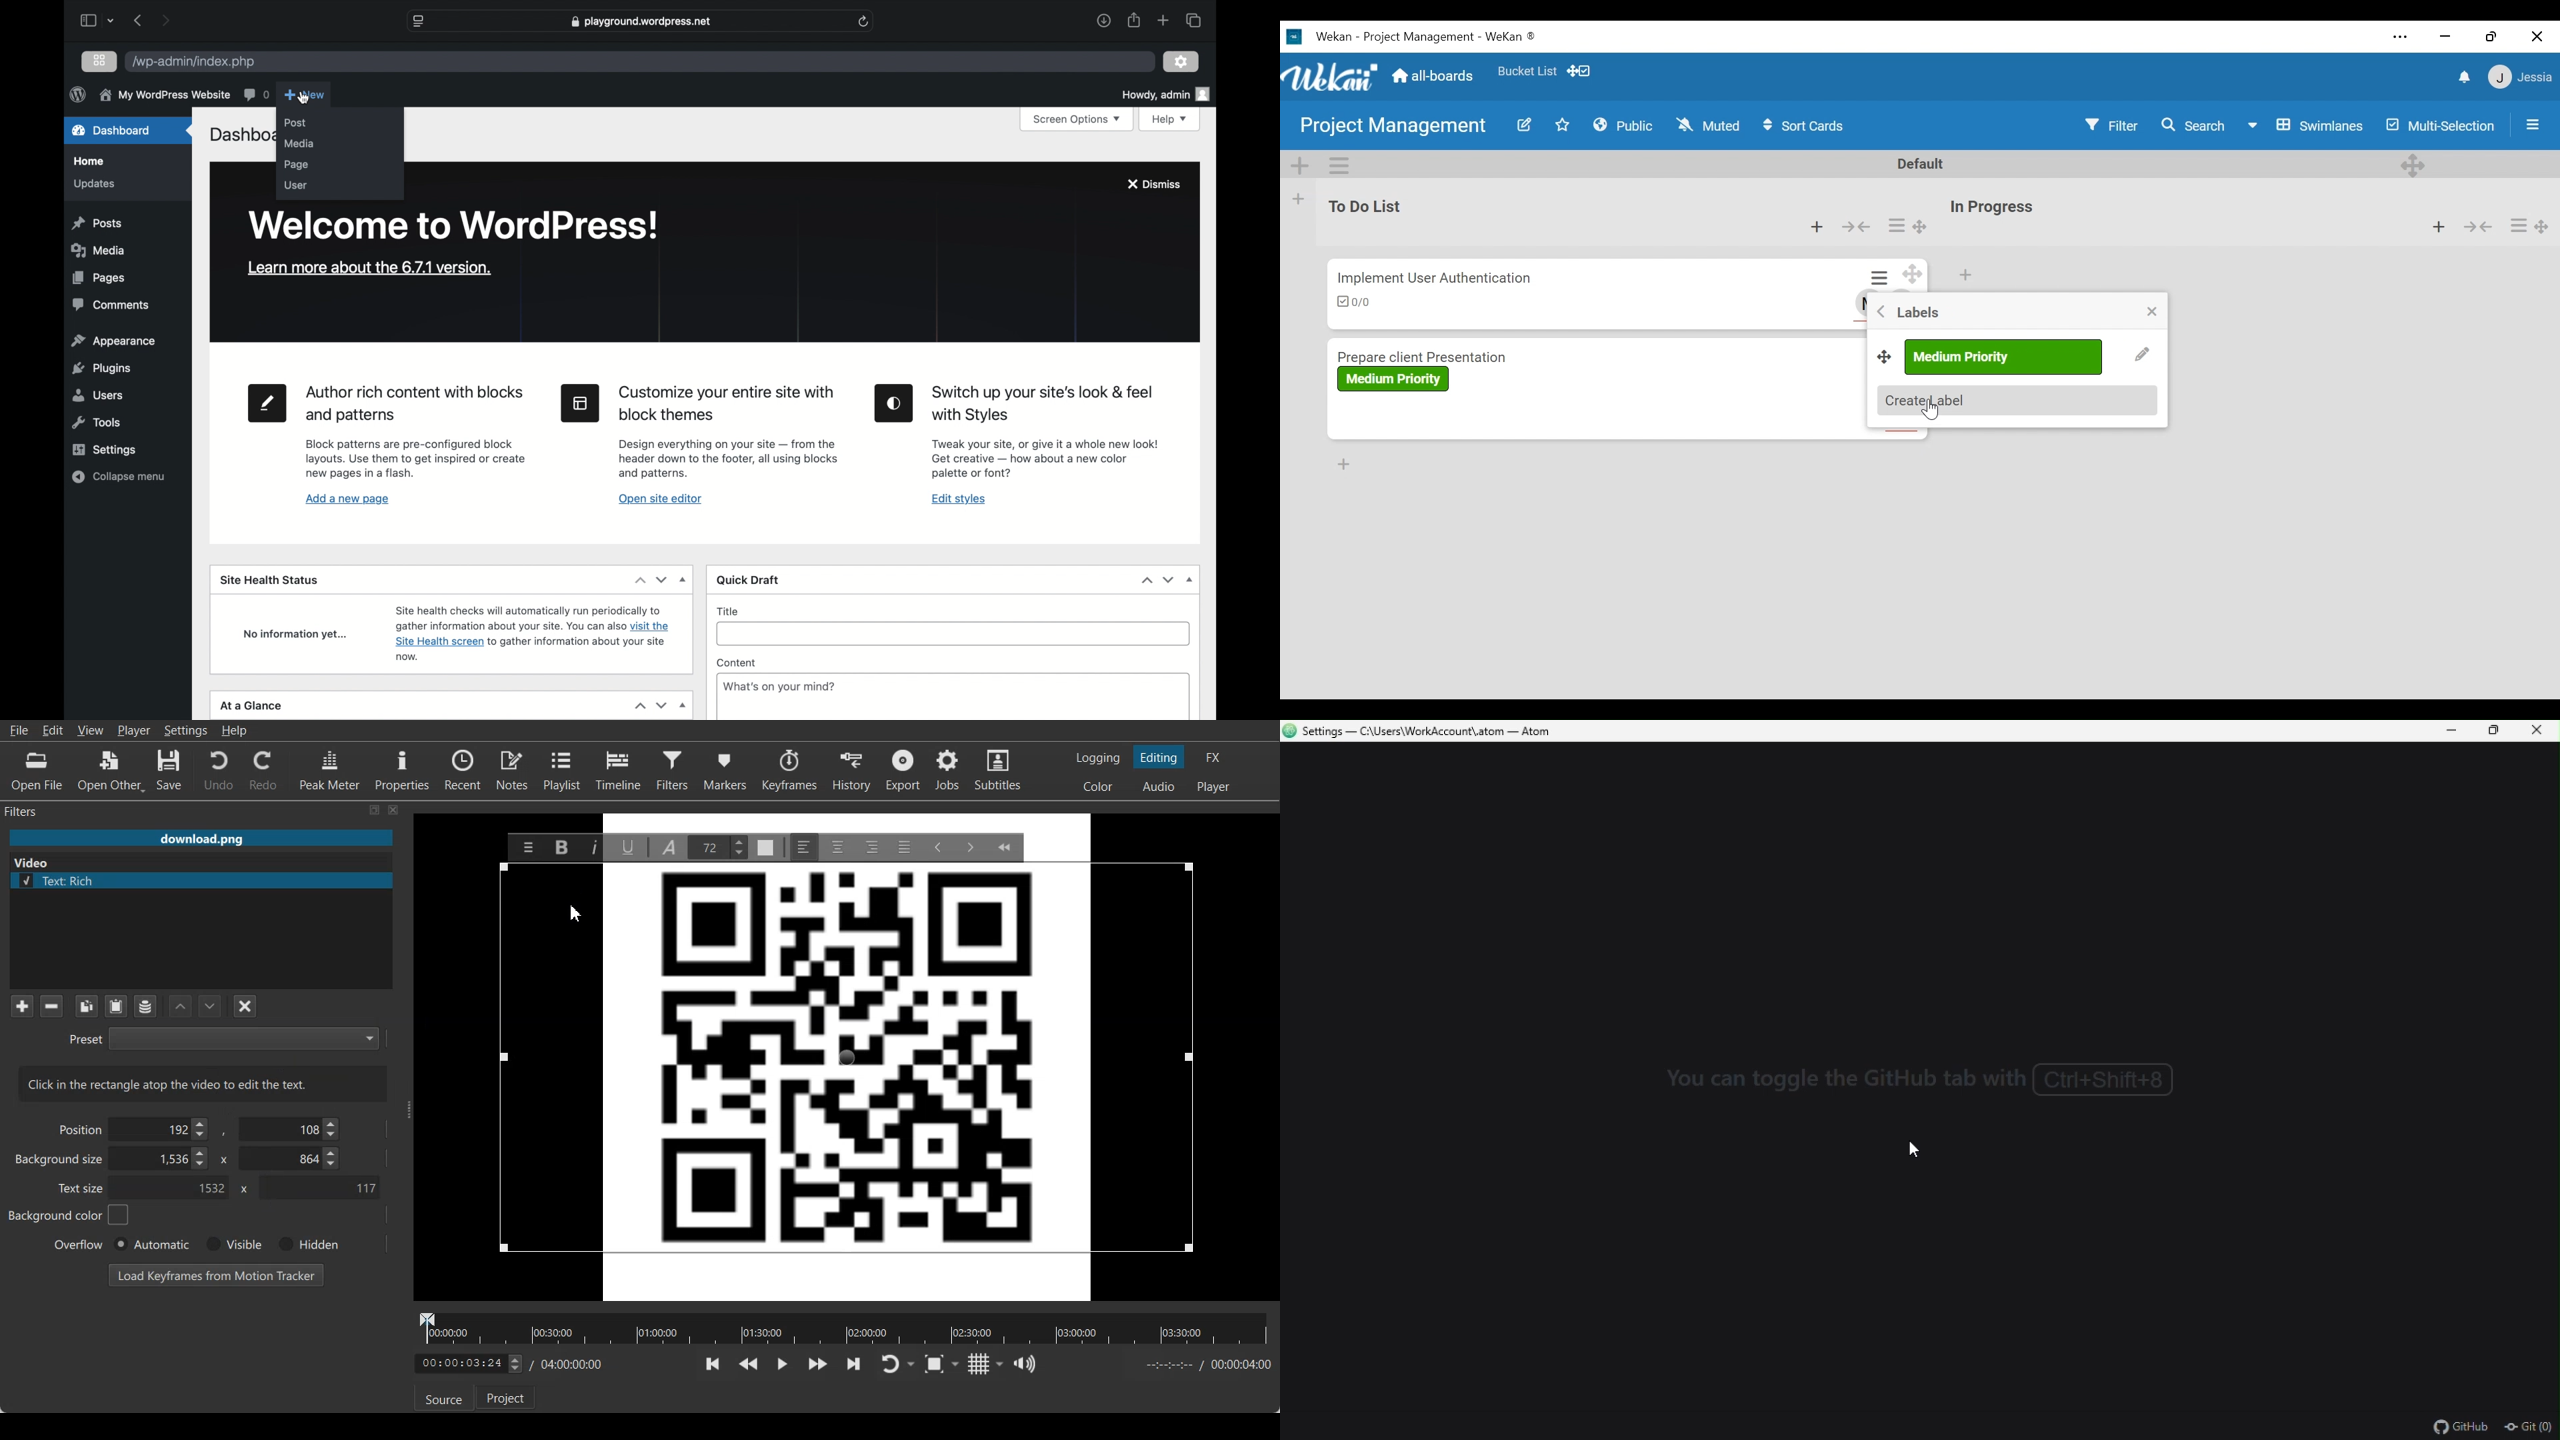 The height and width of the screenshot is (1456, 2576). I want to click on restore, so click(2491, 36).